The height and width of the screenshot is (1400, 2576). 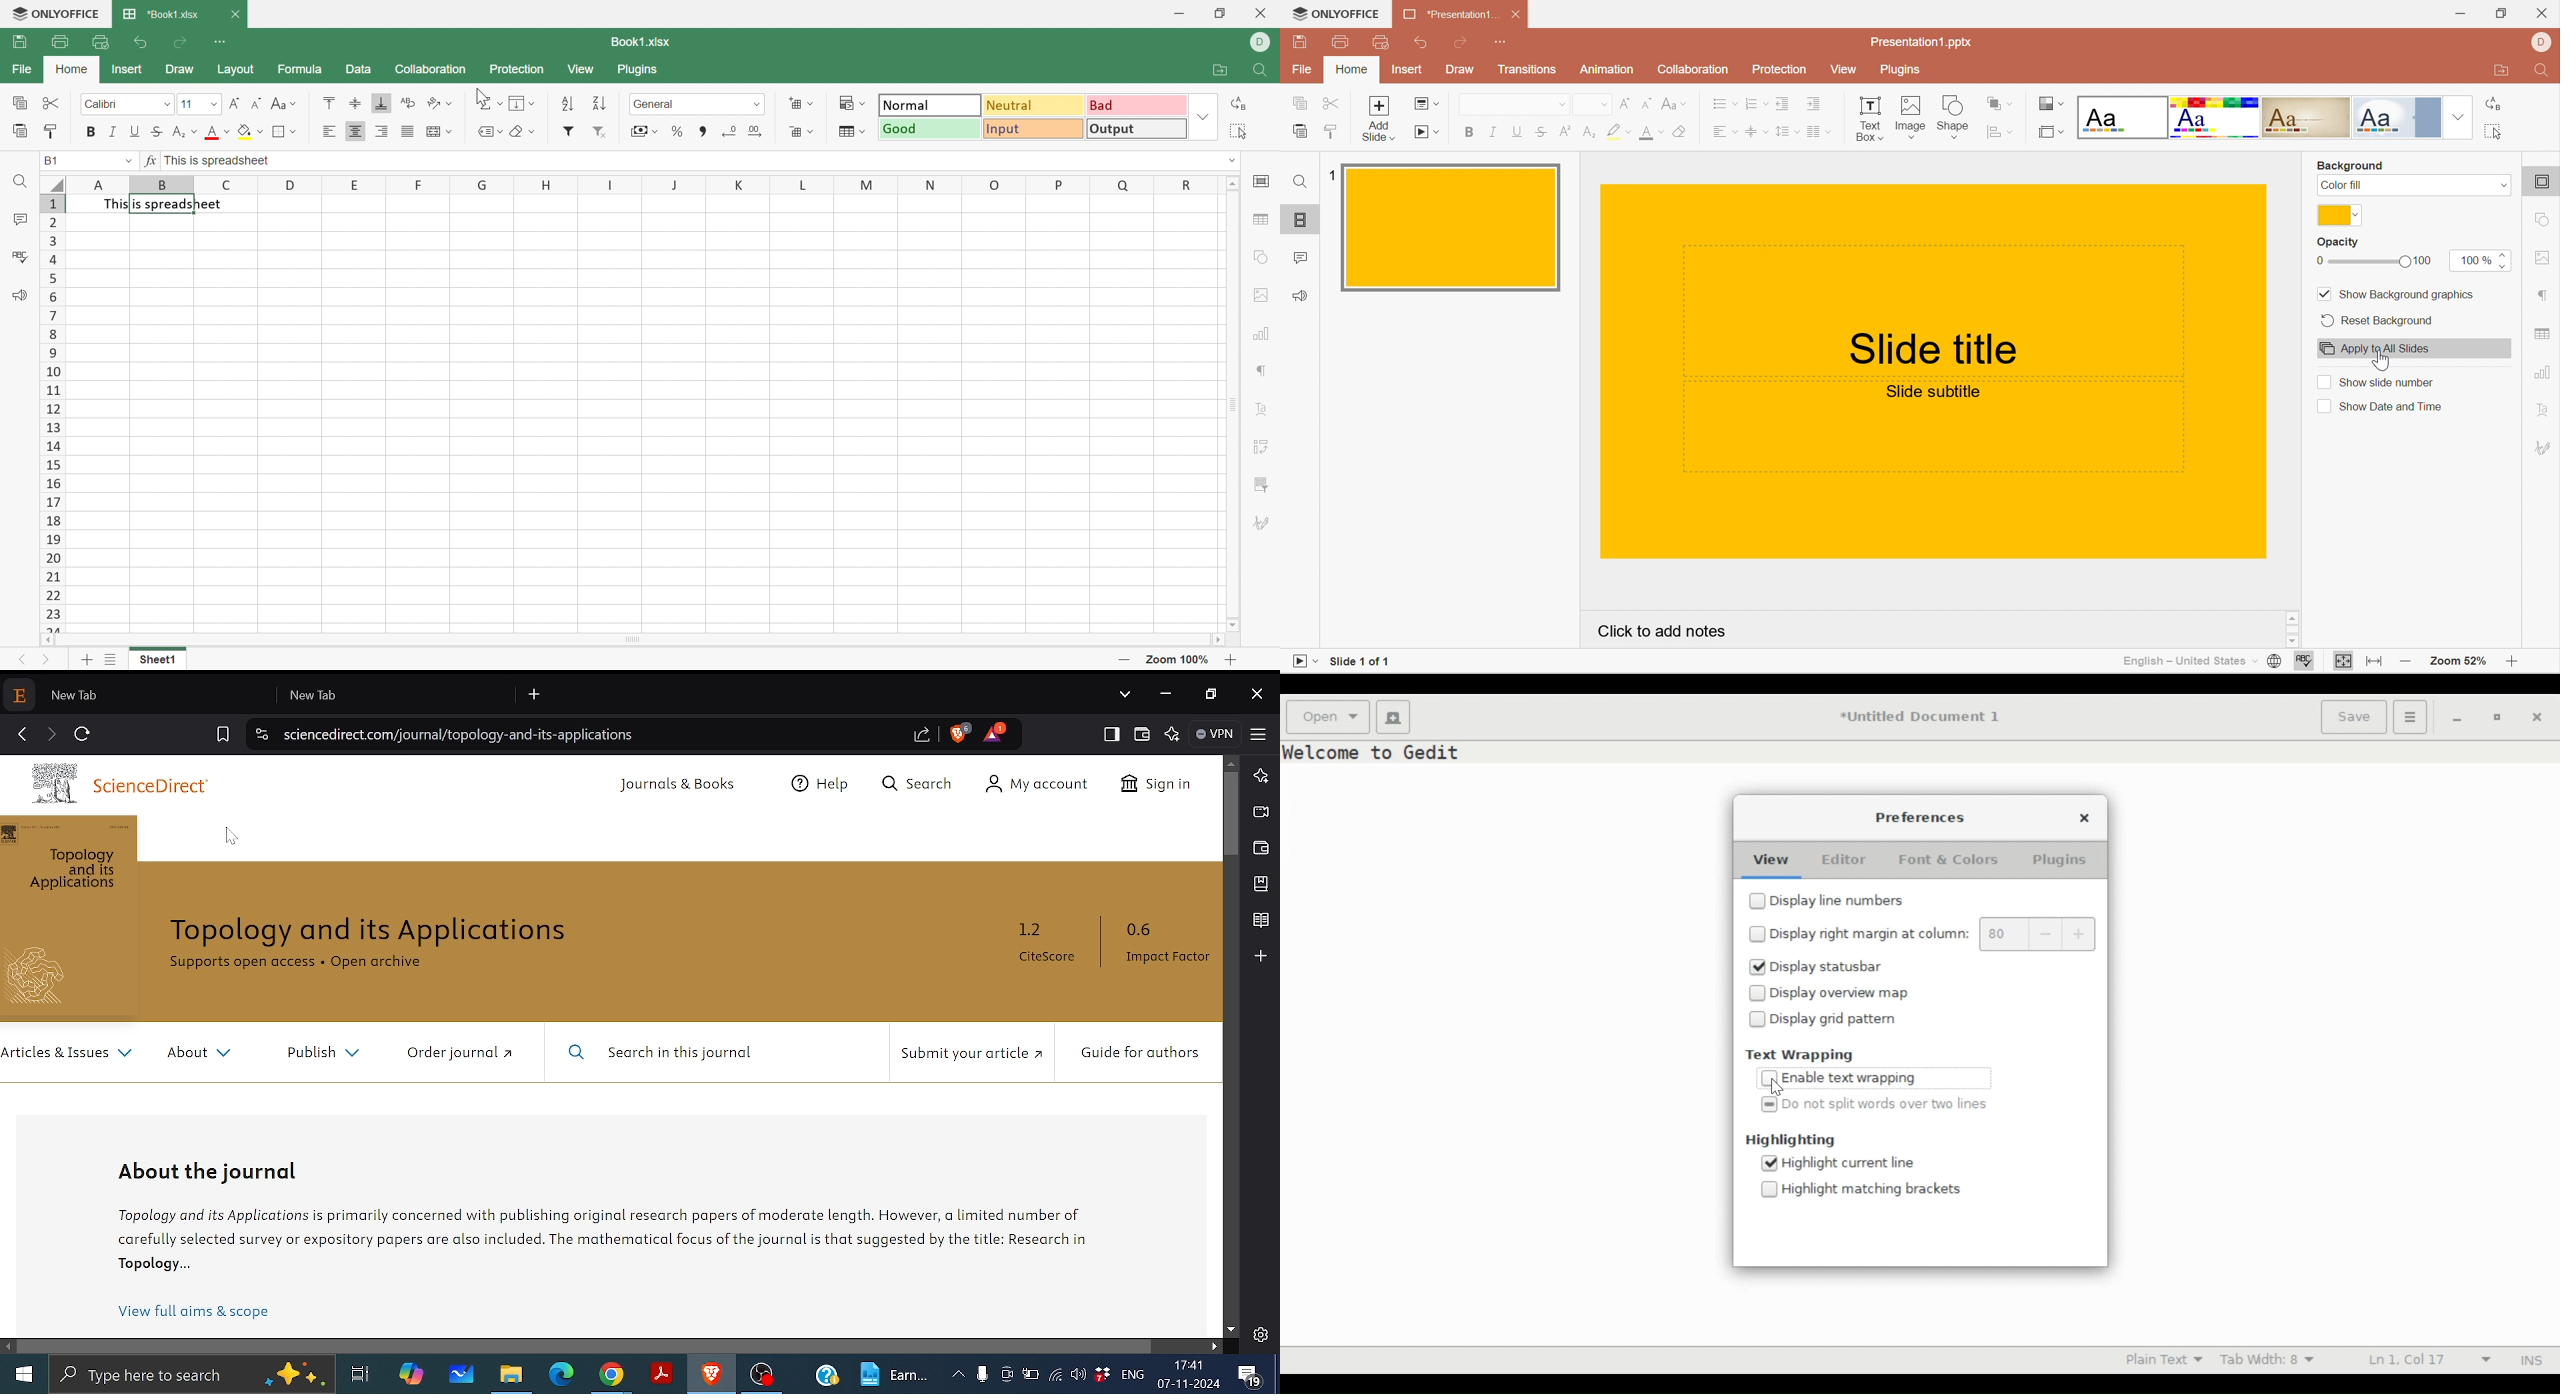 What do you see at coordinates (409, 130) in the screenshot?
I see `Justified` at bounding box center [409, 130].